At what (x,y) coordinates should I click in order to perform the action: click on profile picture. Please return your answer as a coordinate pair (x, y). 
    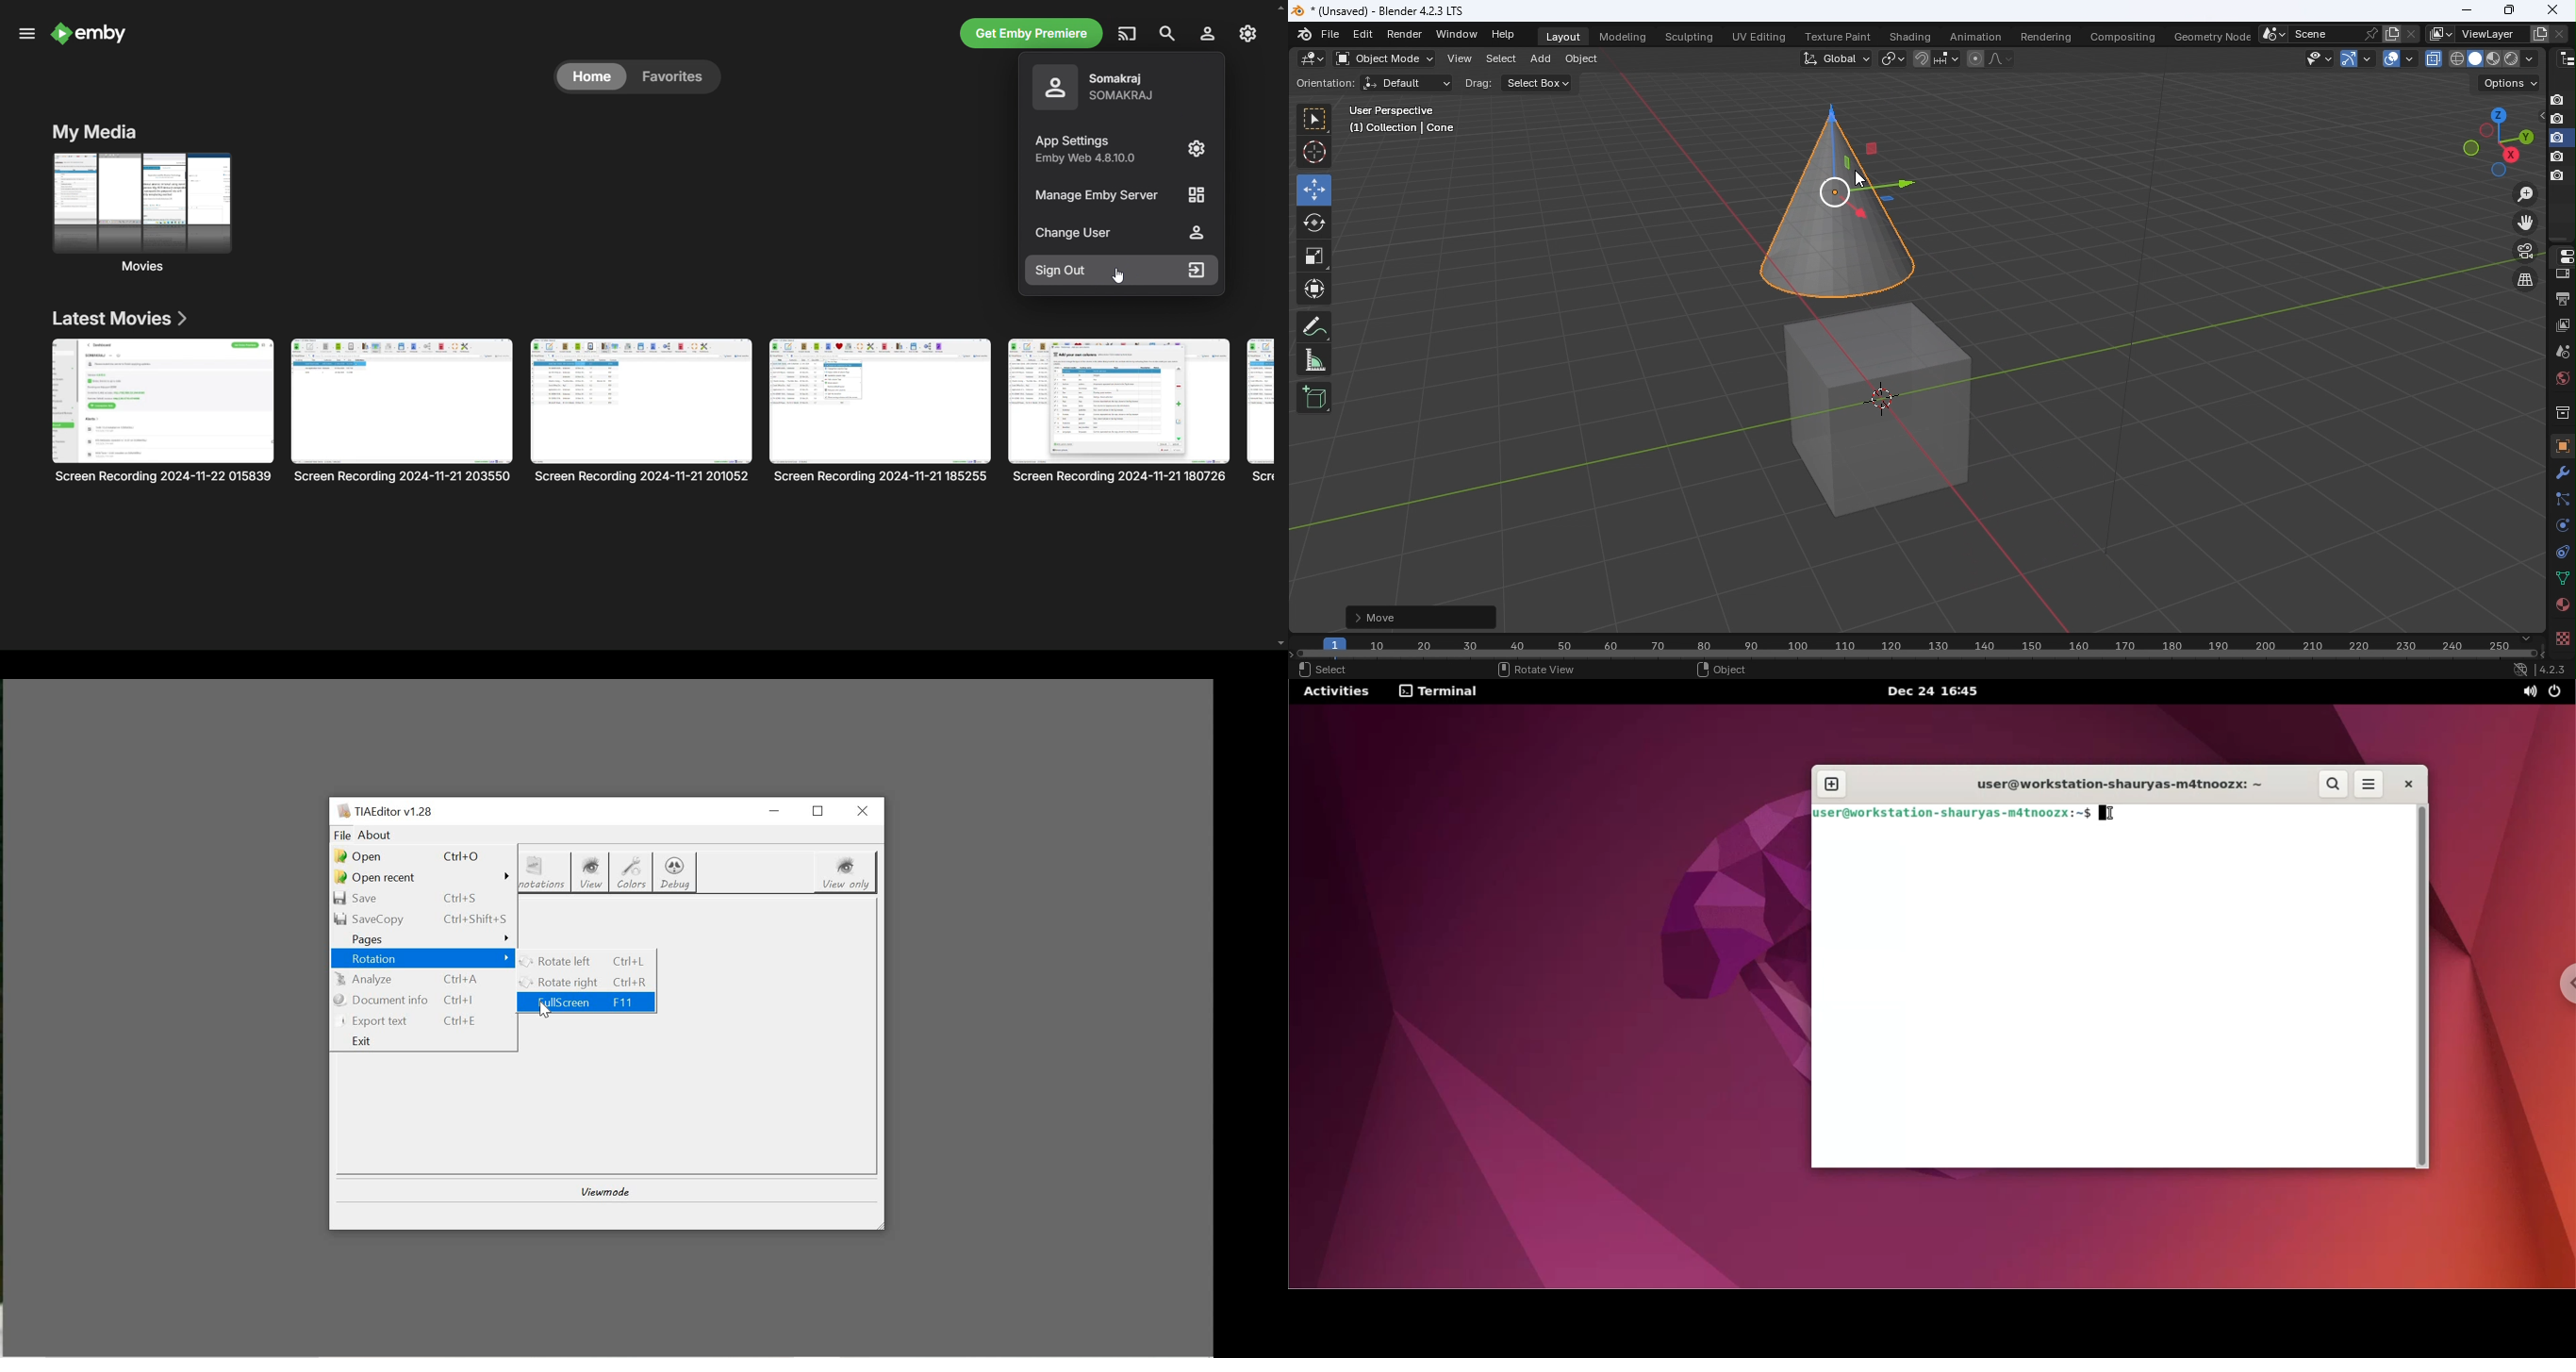
    Looking at the image, I should click on (1053, 87).